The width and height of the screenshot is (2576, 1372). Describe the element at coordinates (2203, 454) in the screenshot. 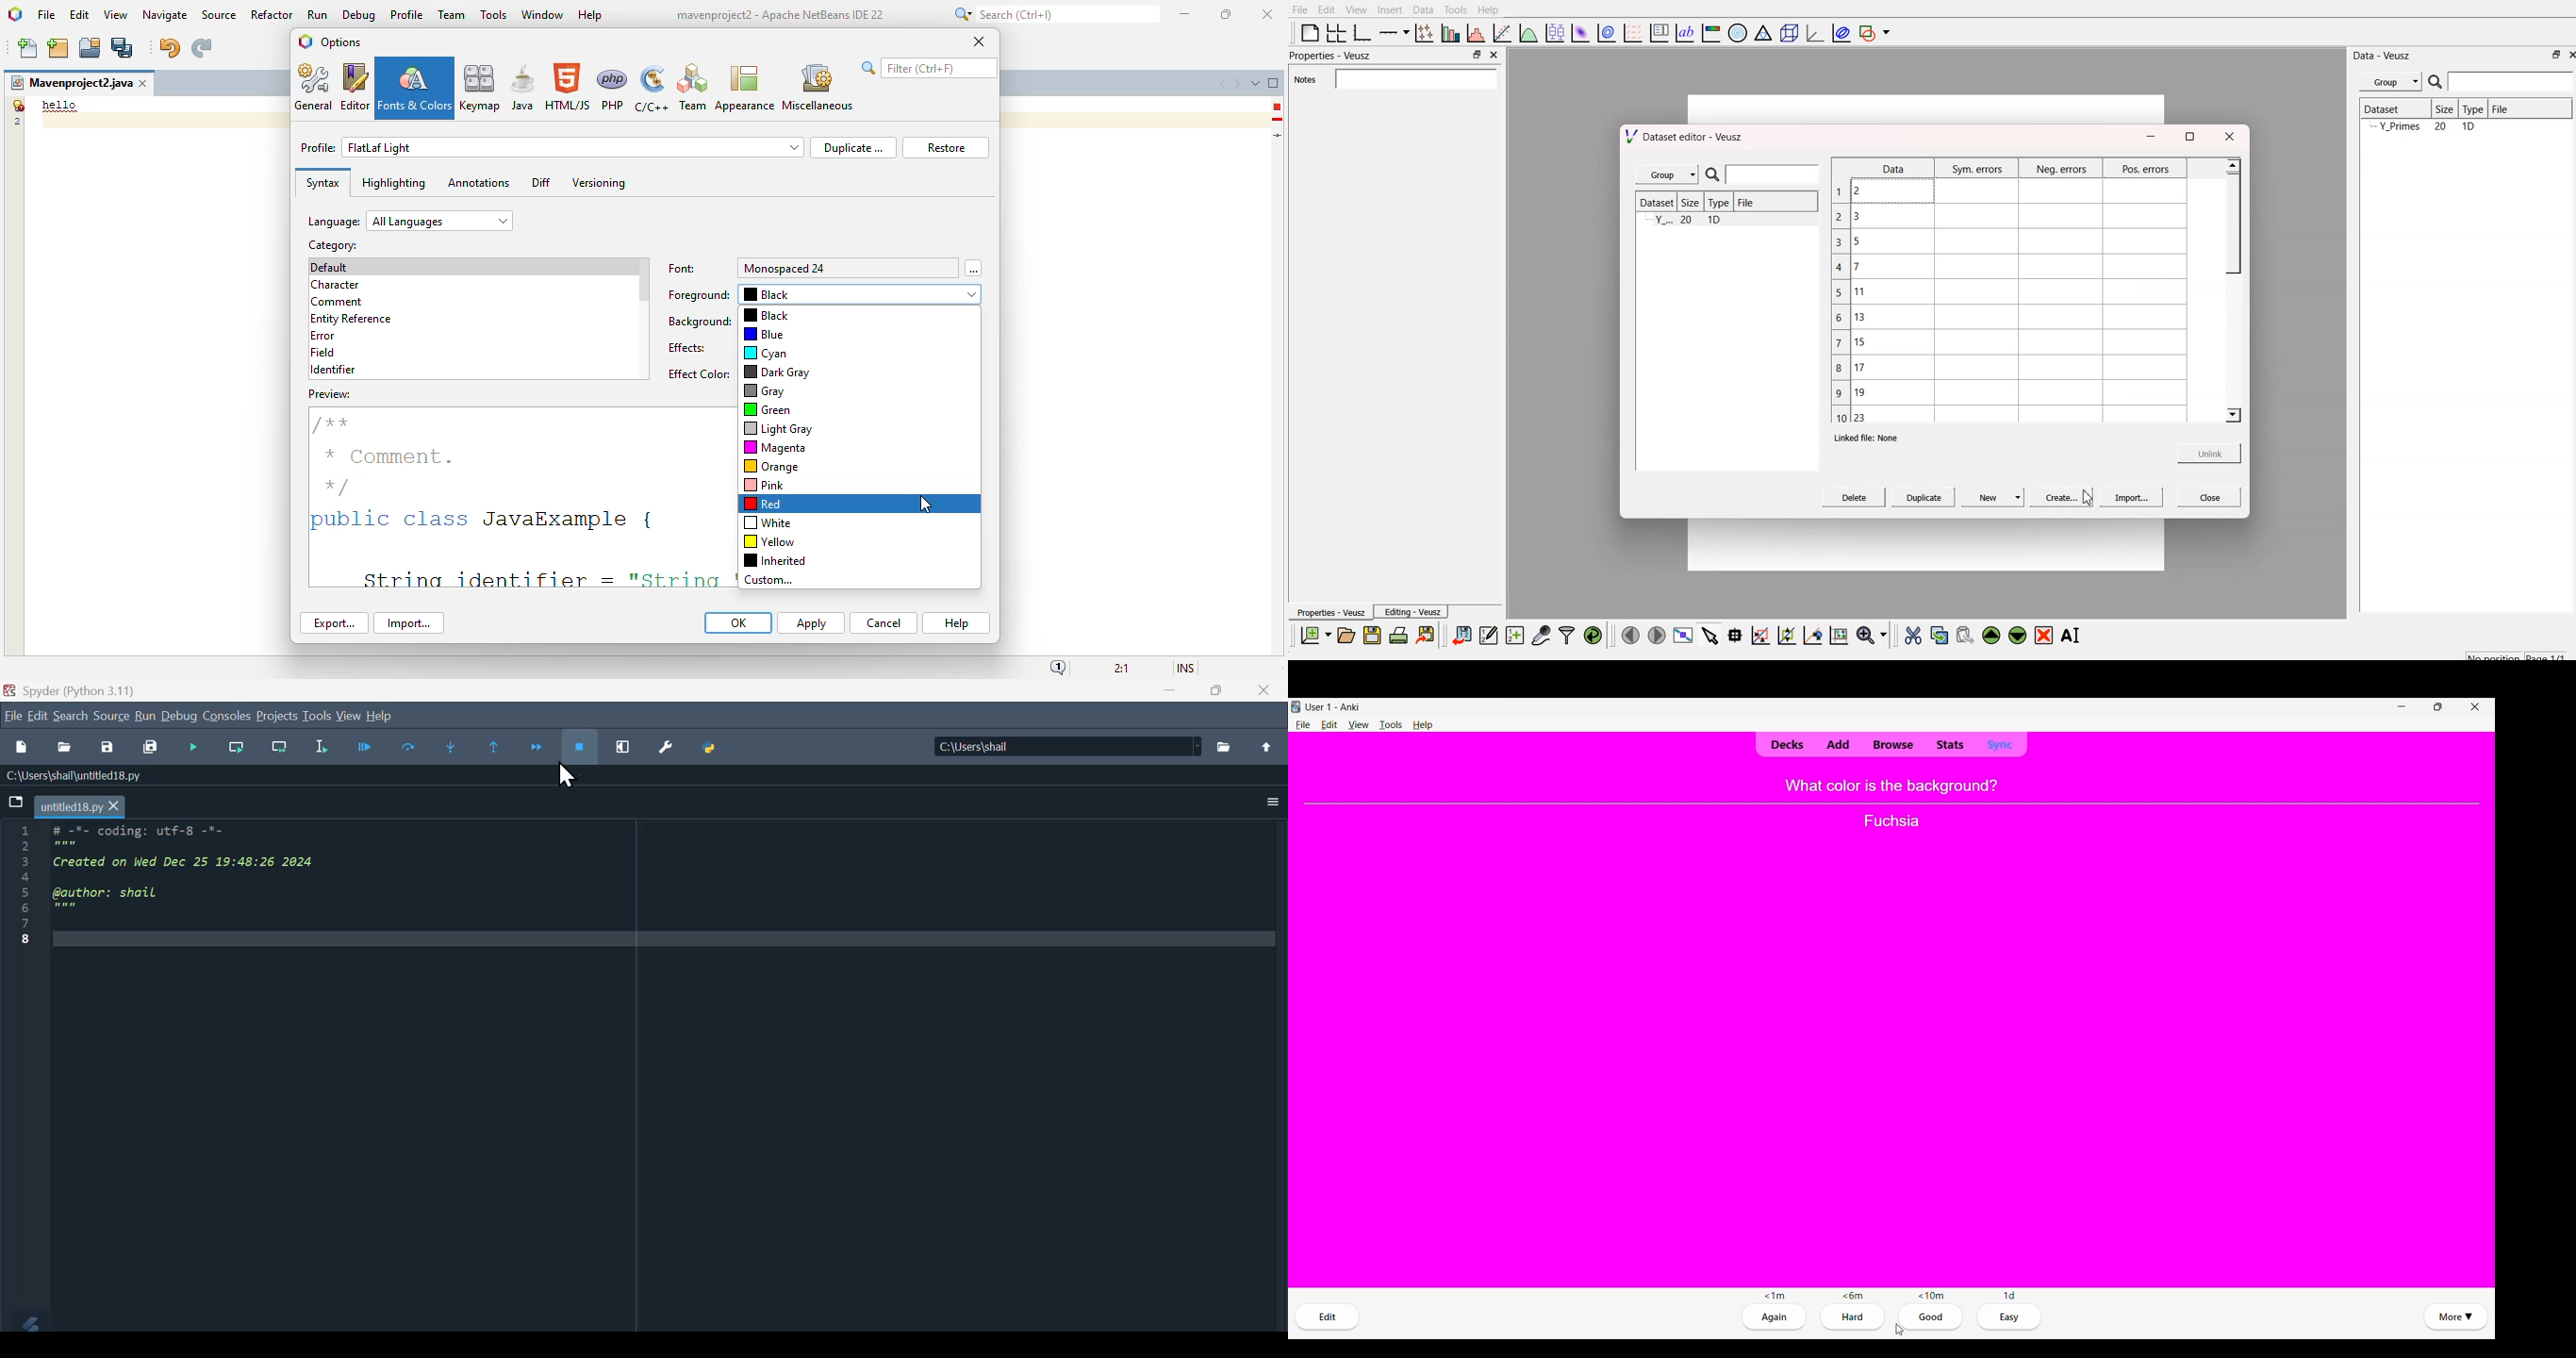

I see `Unlink` at that location.